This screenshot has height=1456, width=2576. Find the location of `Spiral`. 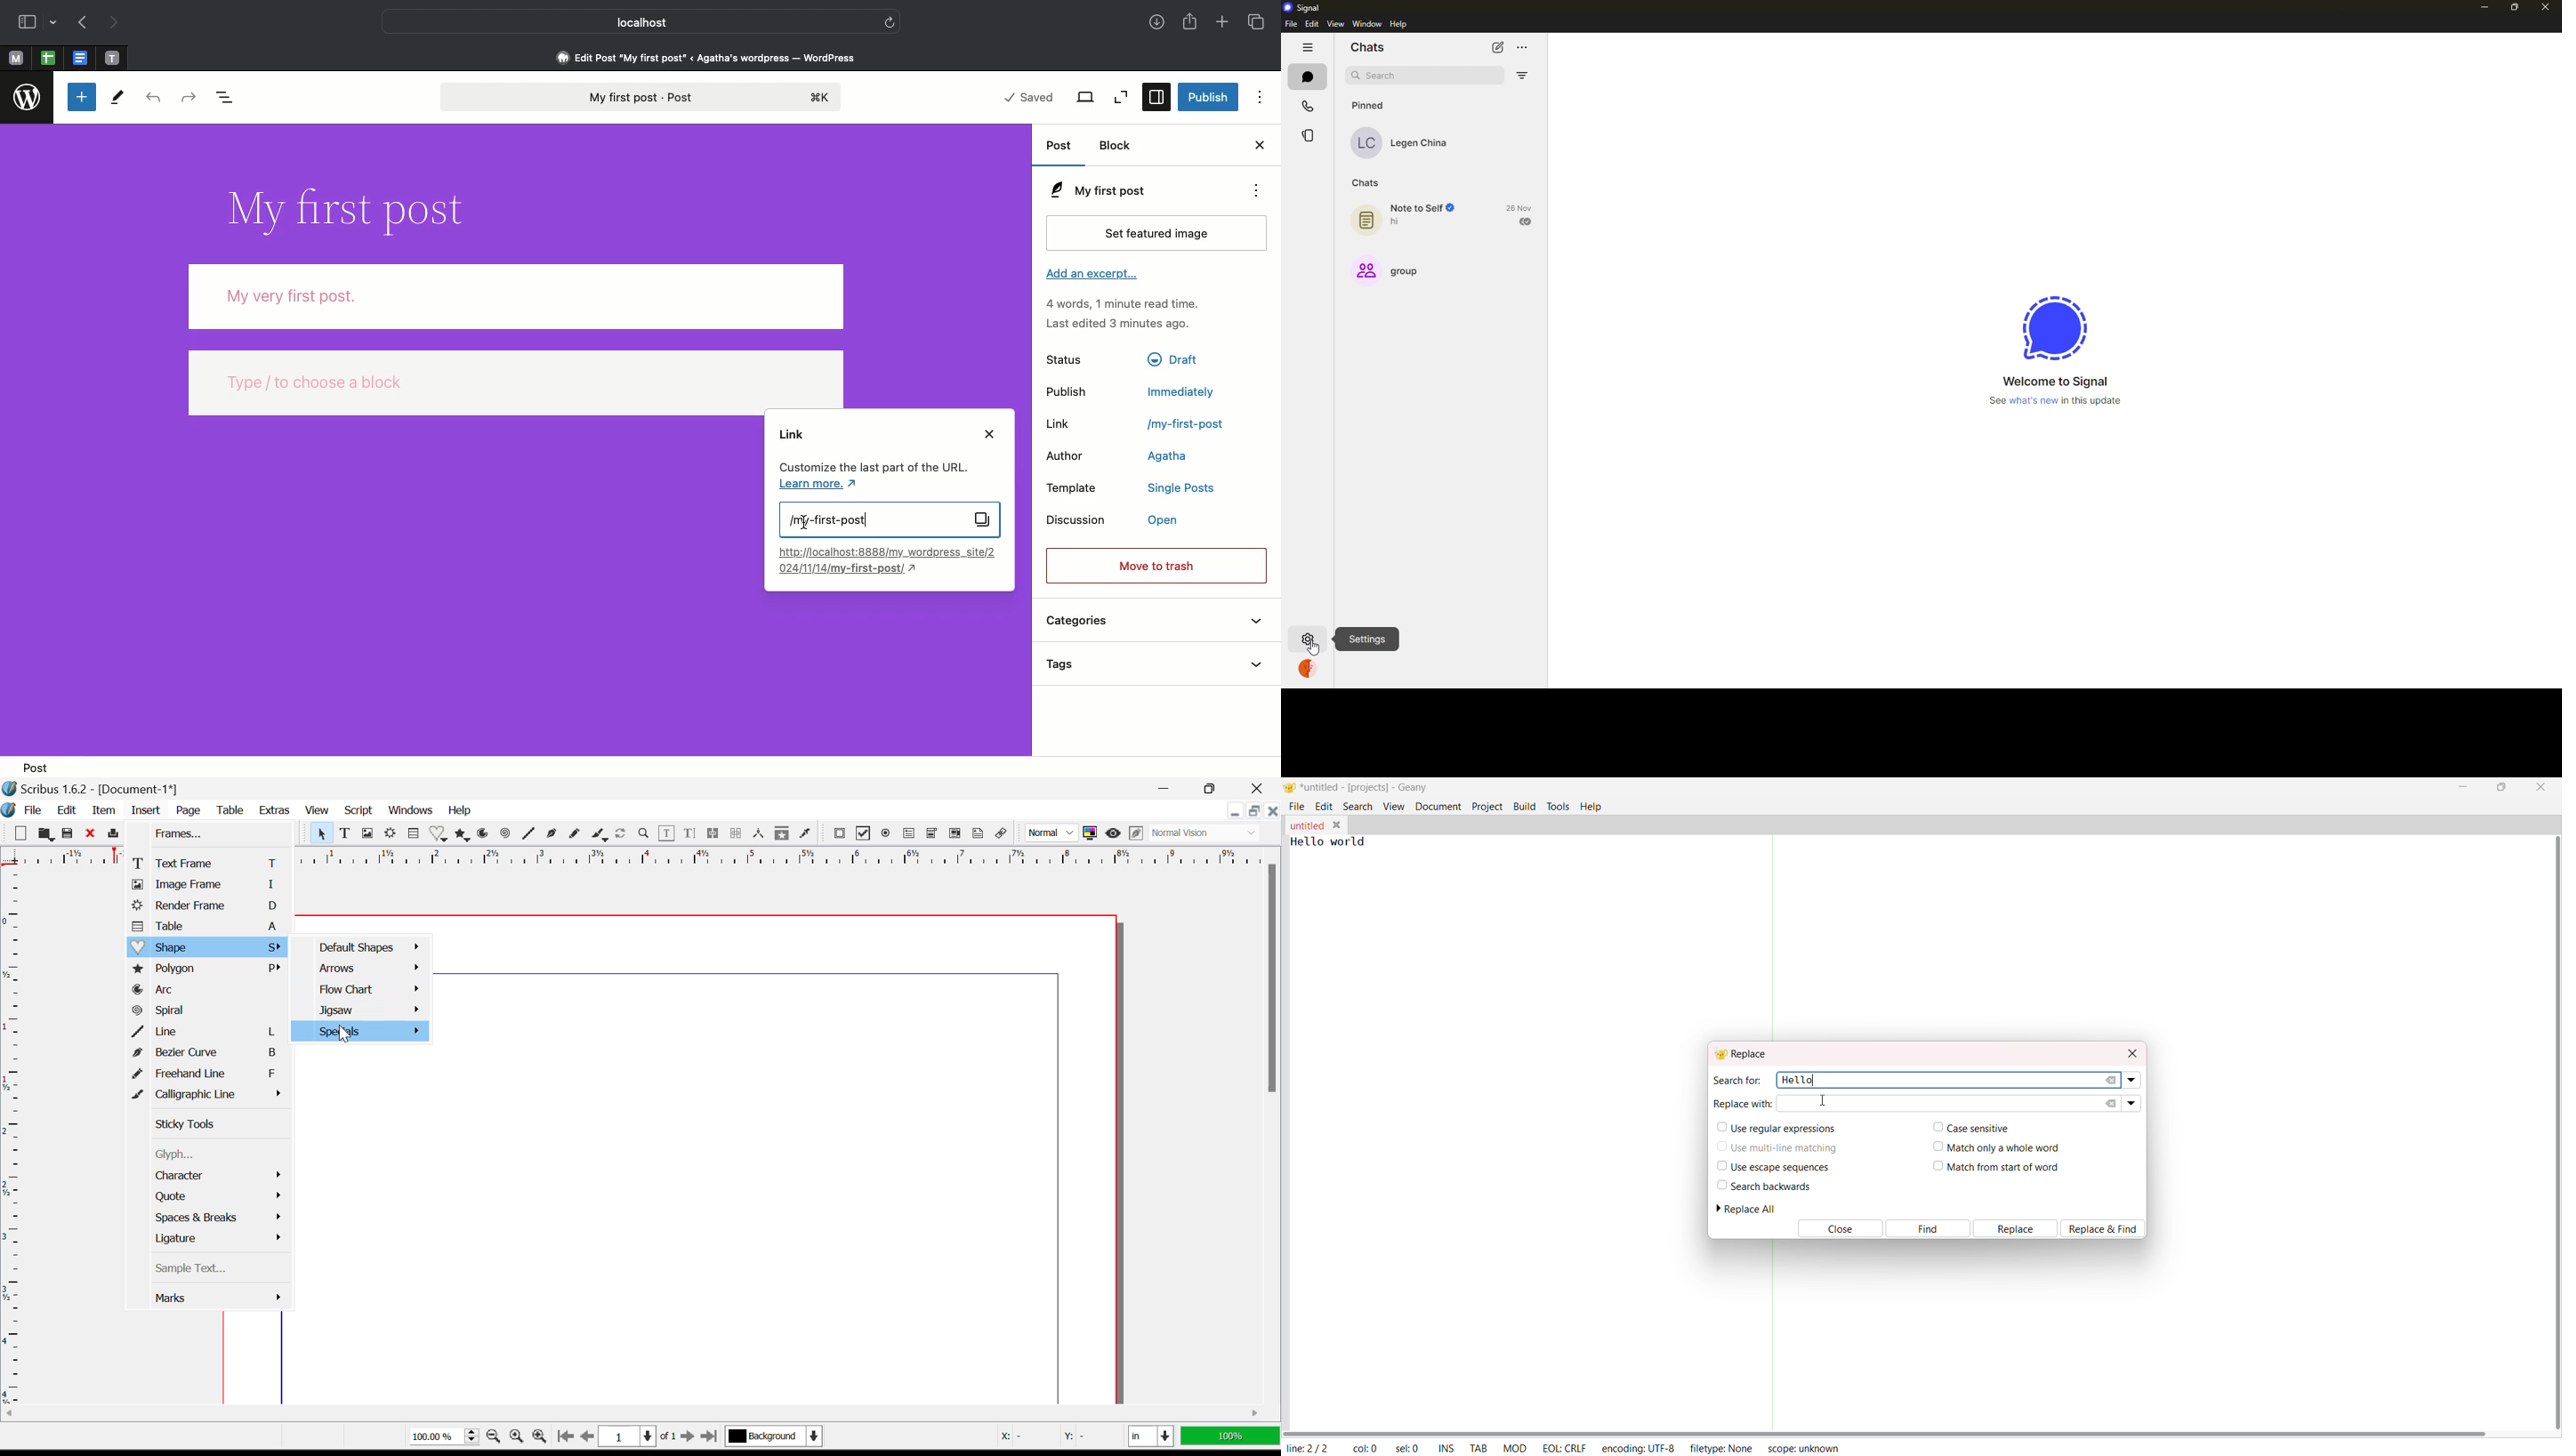

Spiral is located at coordinates (506, 834).